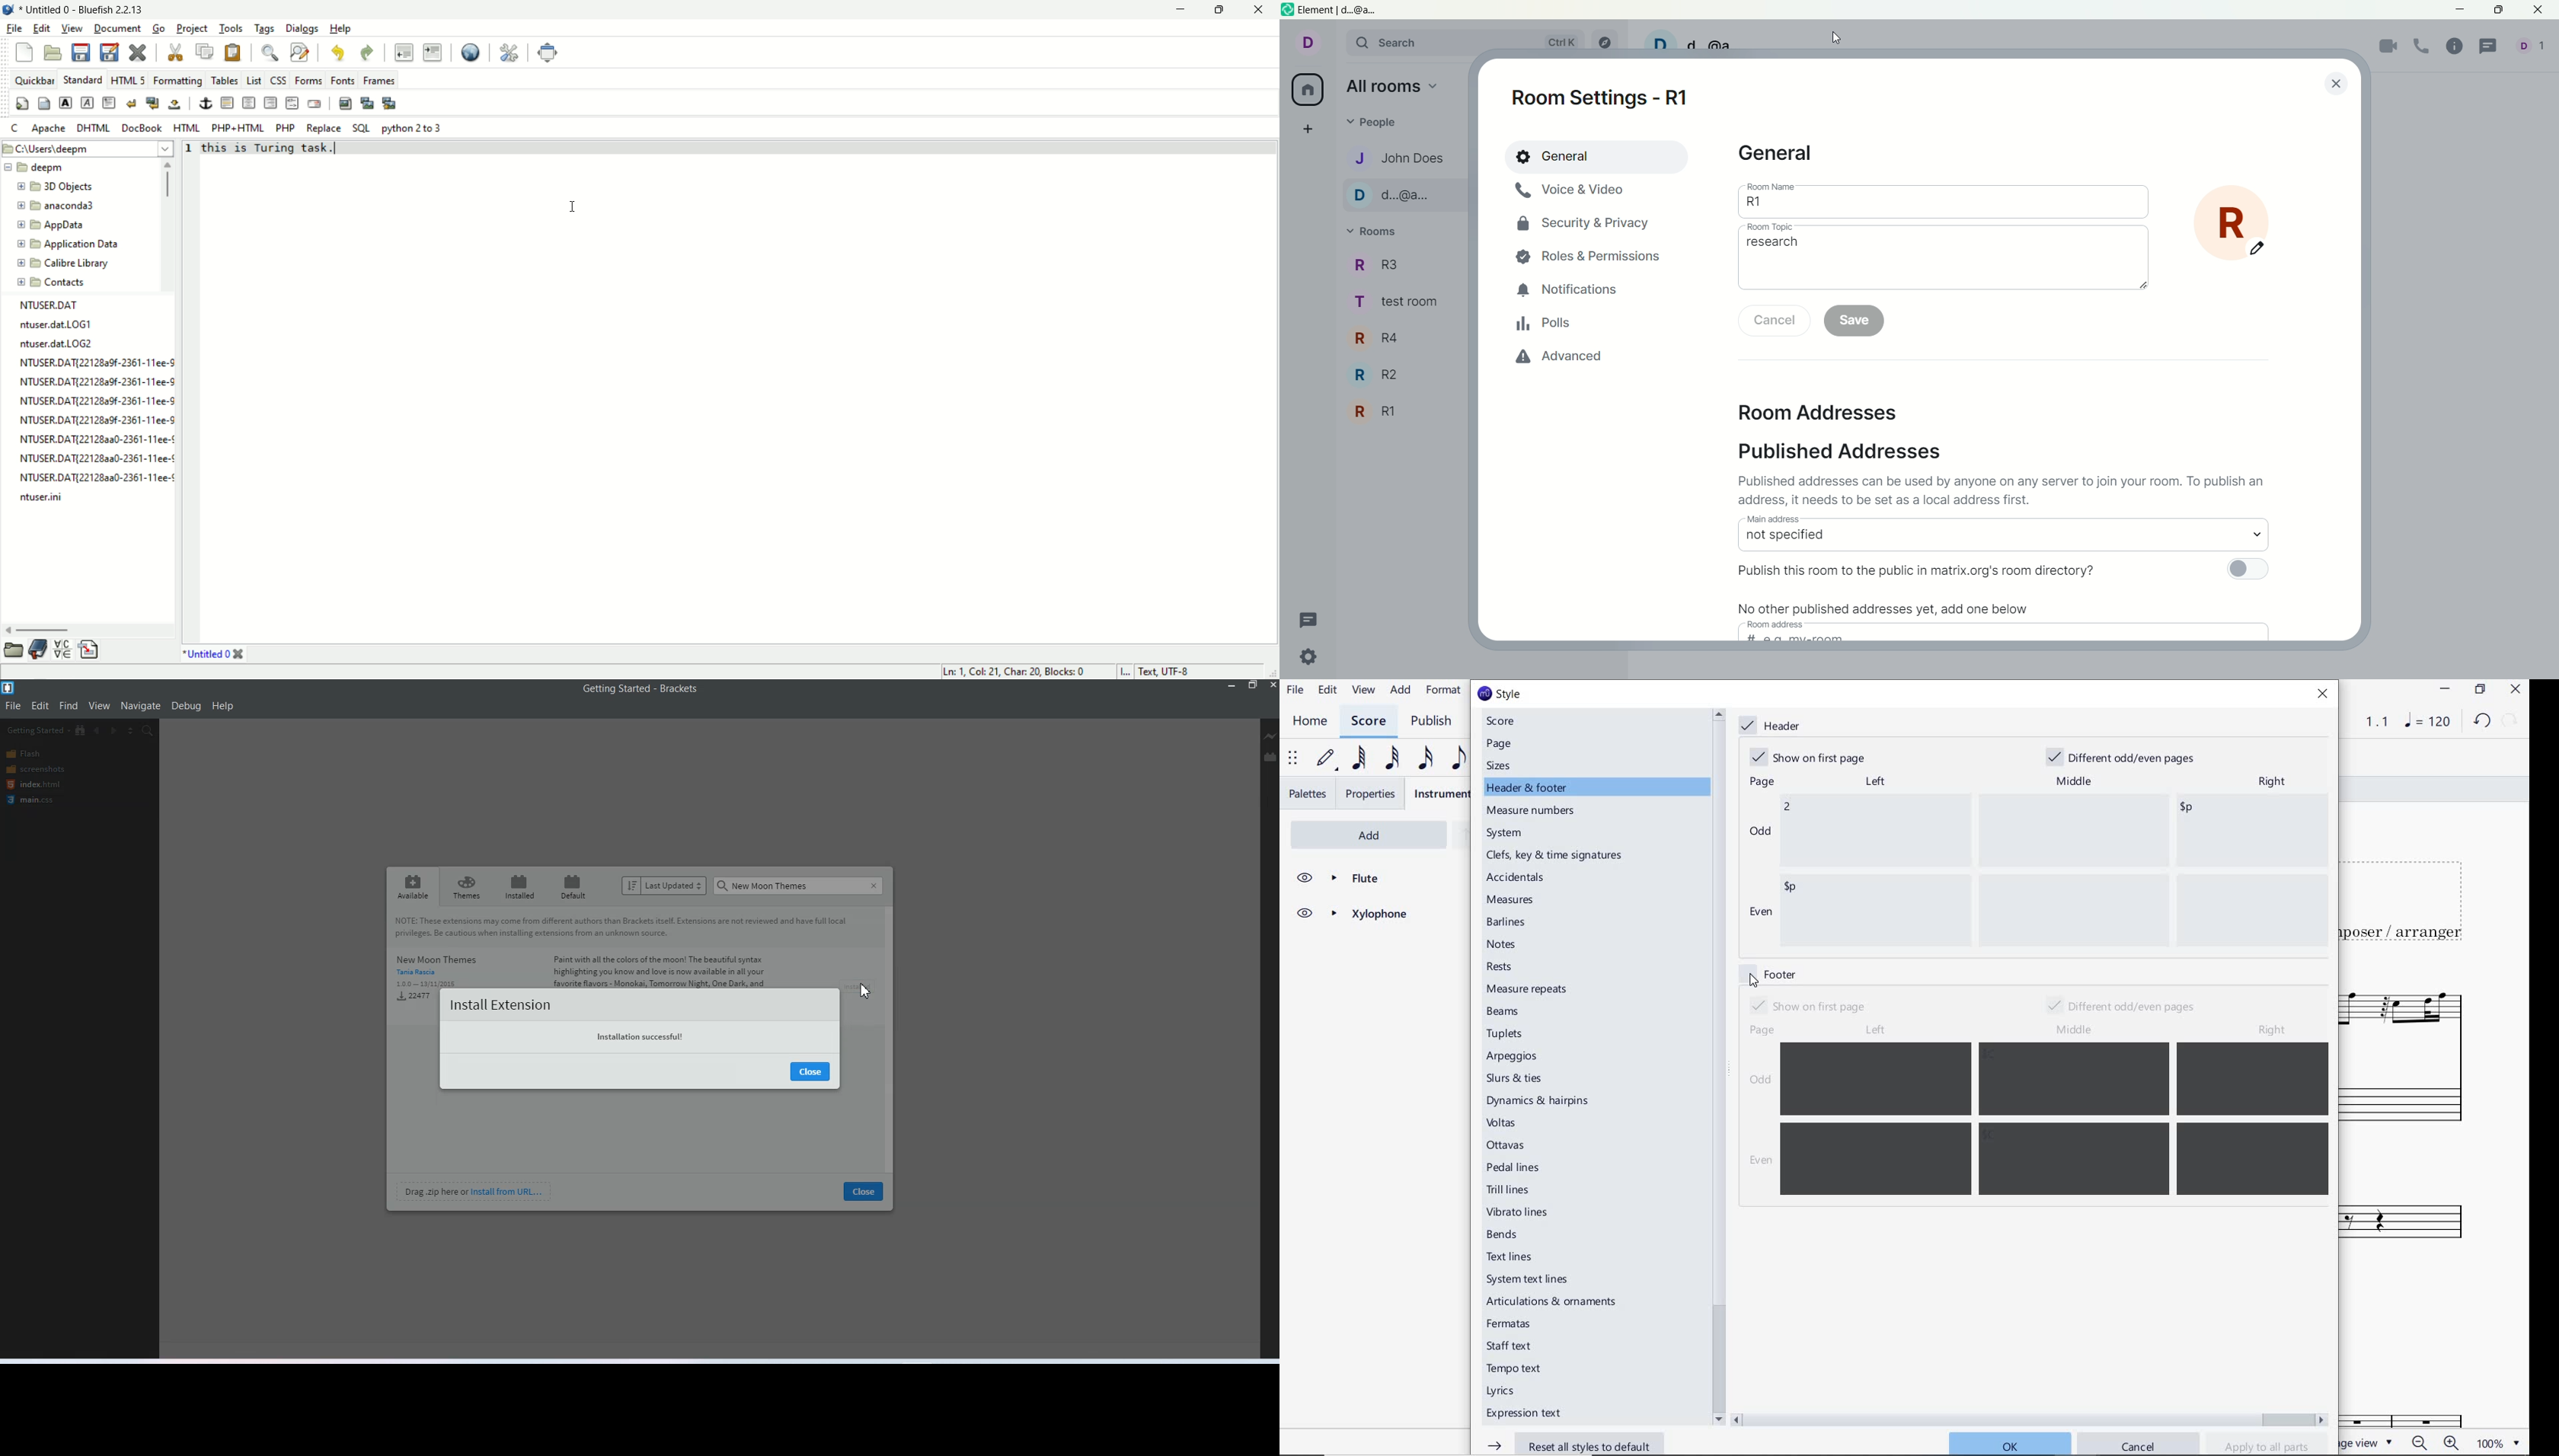  I want to click on cursor, so click(1751, 981).